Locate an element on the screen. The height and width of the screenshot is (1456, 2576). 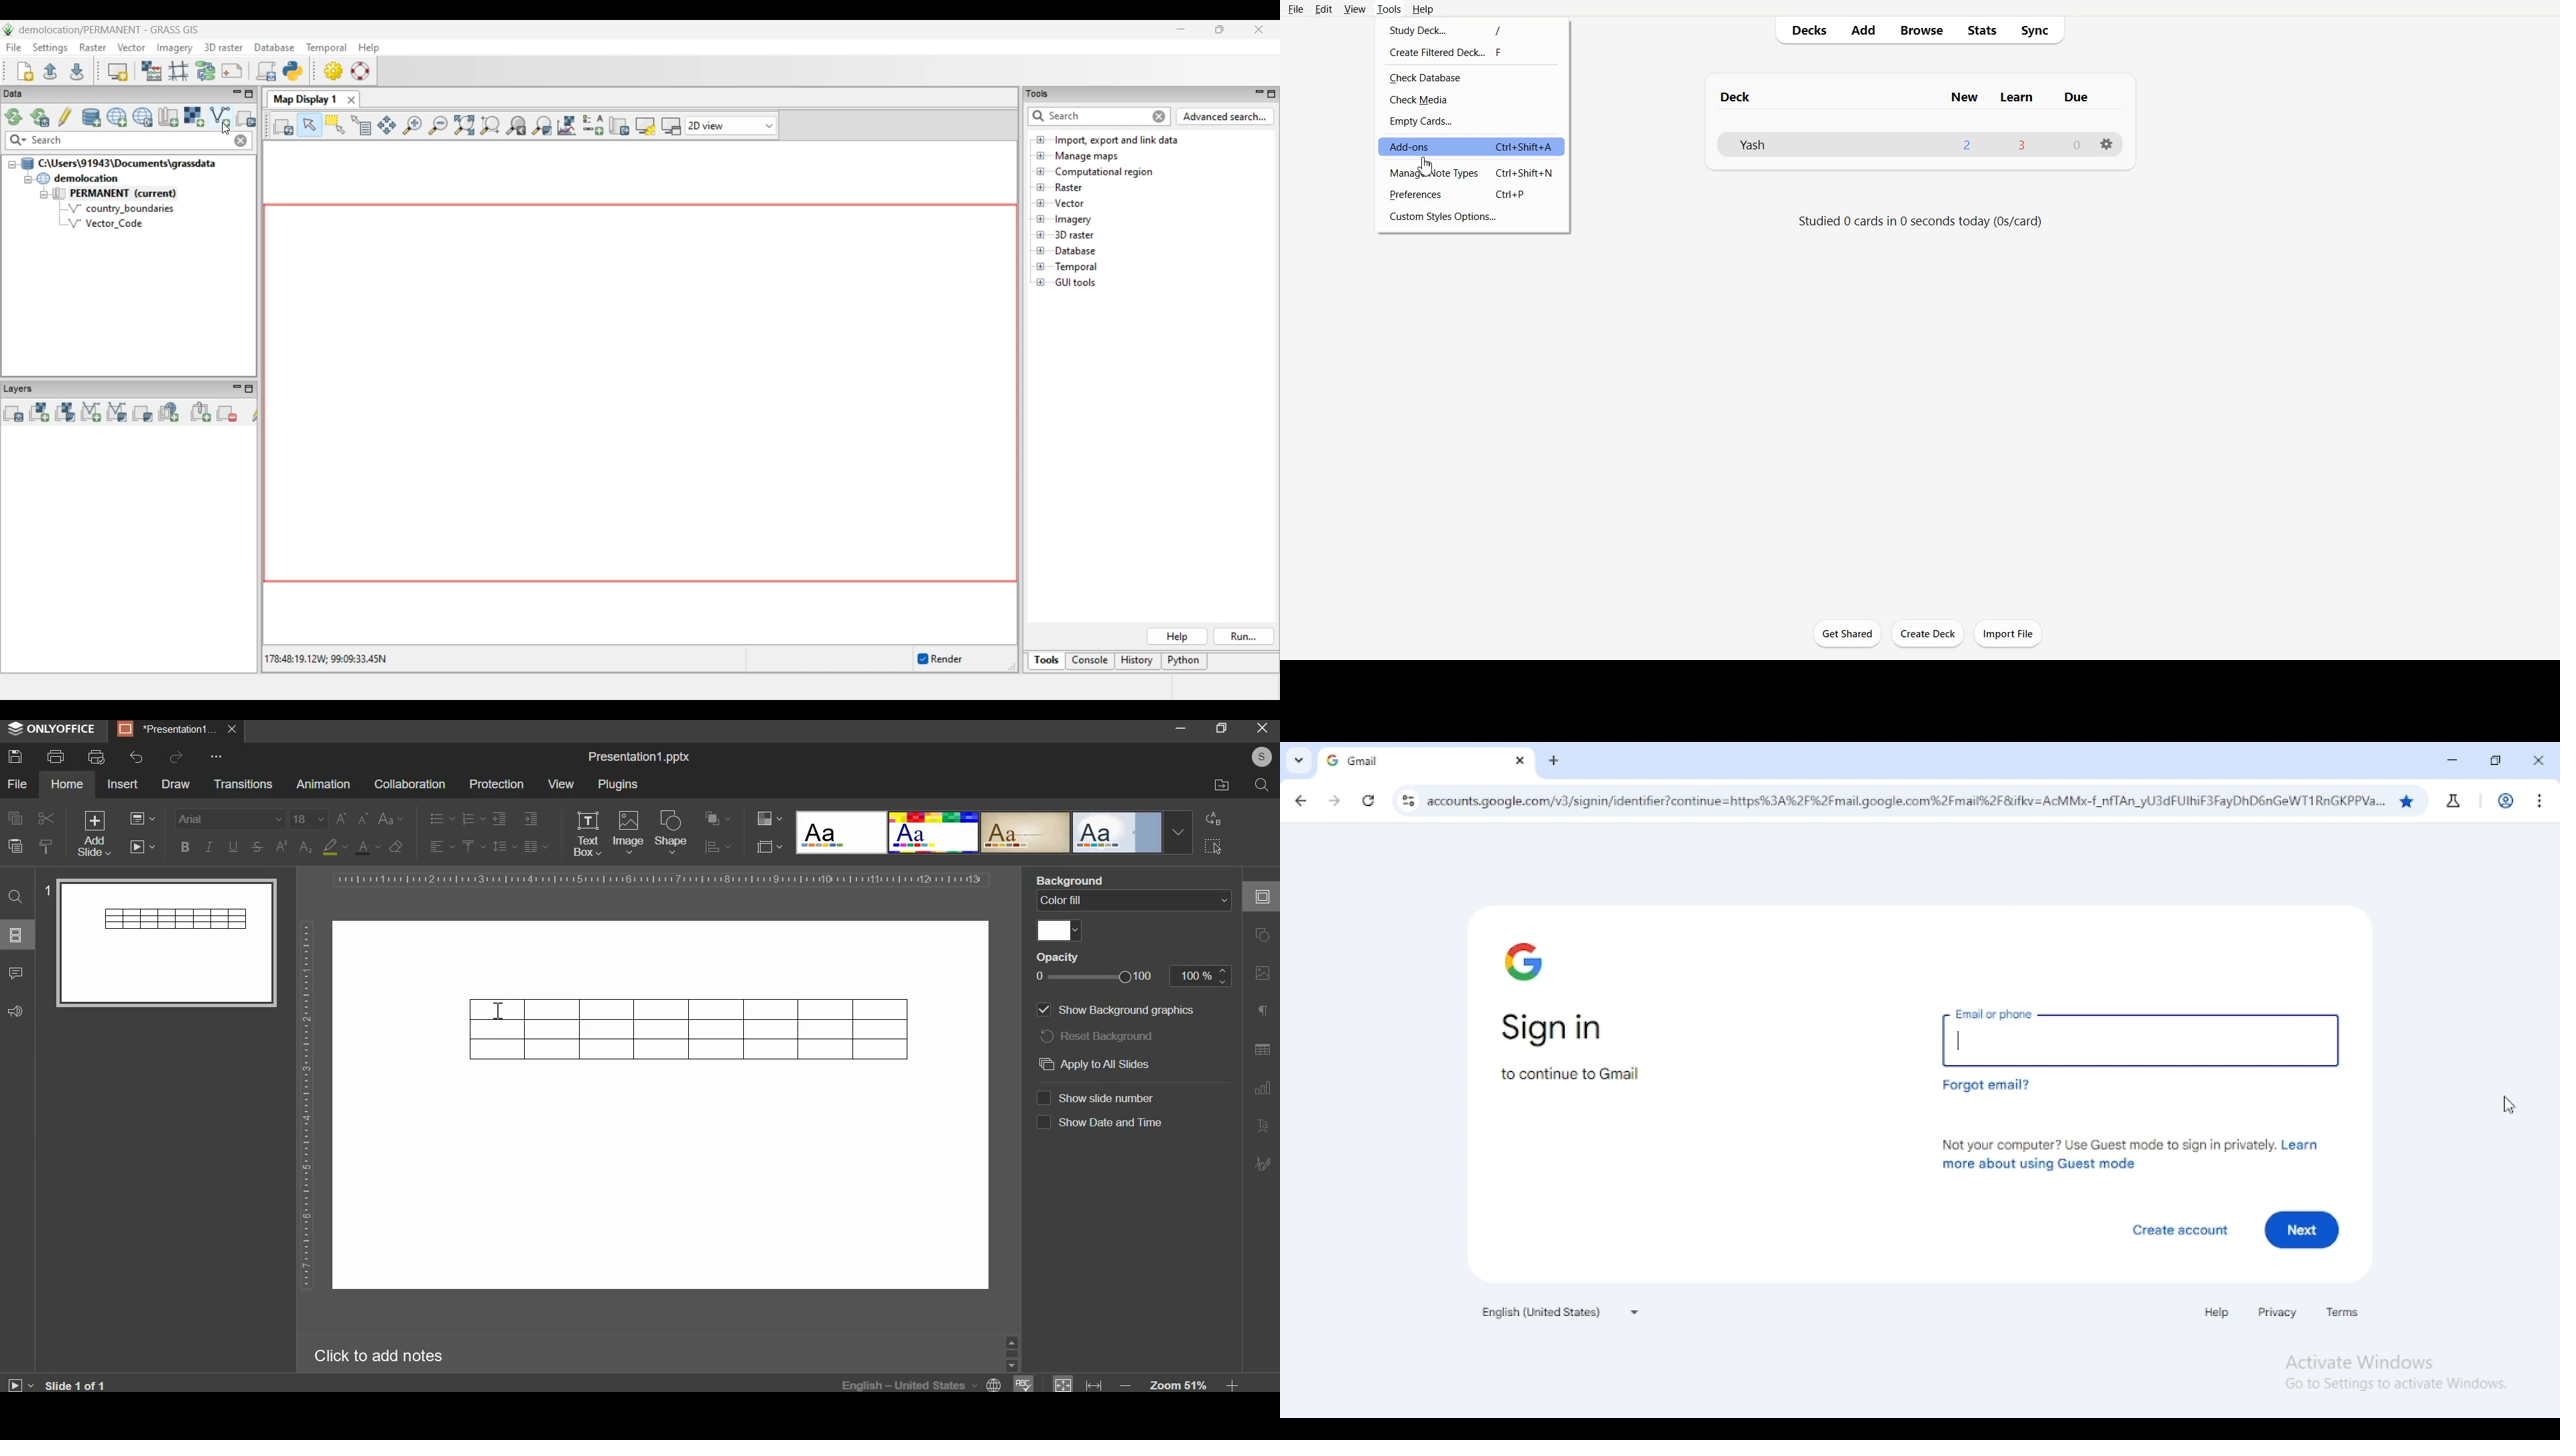
click to go back is located at coordinates (1302, 802).